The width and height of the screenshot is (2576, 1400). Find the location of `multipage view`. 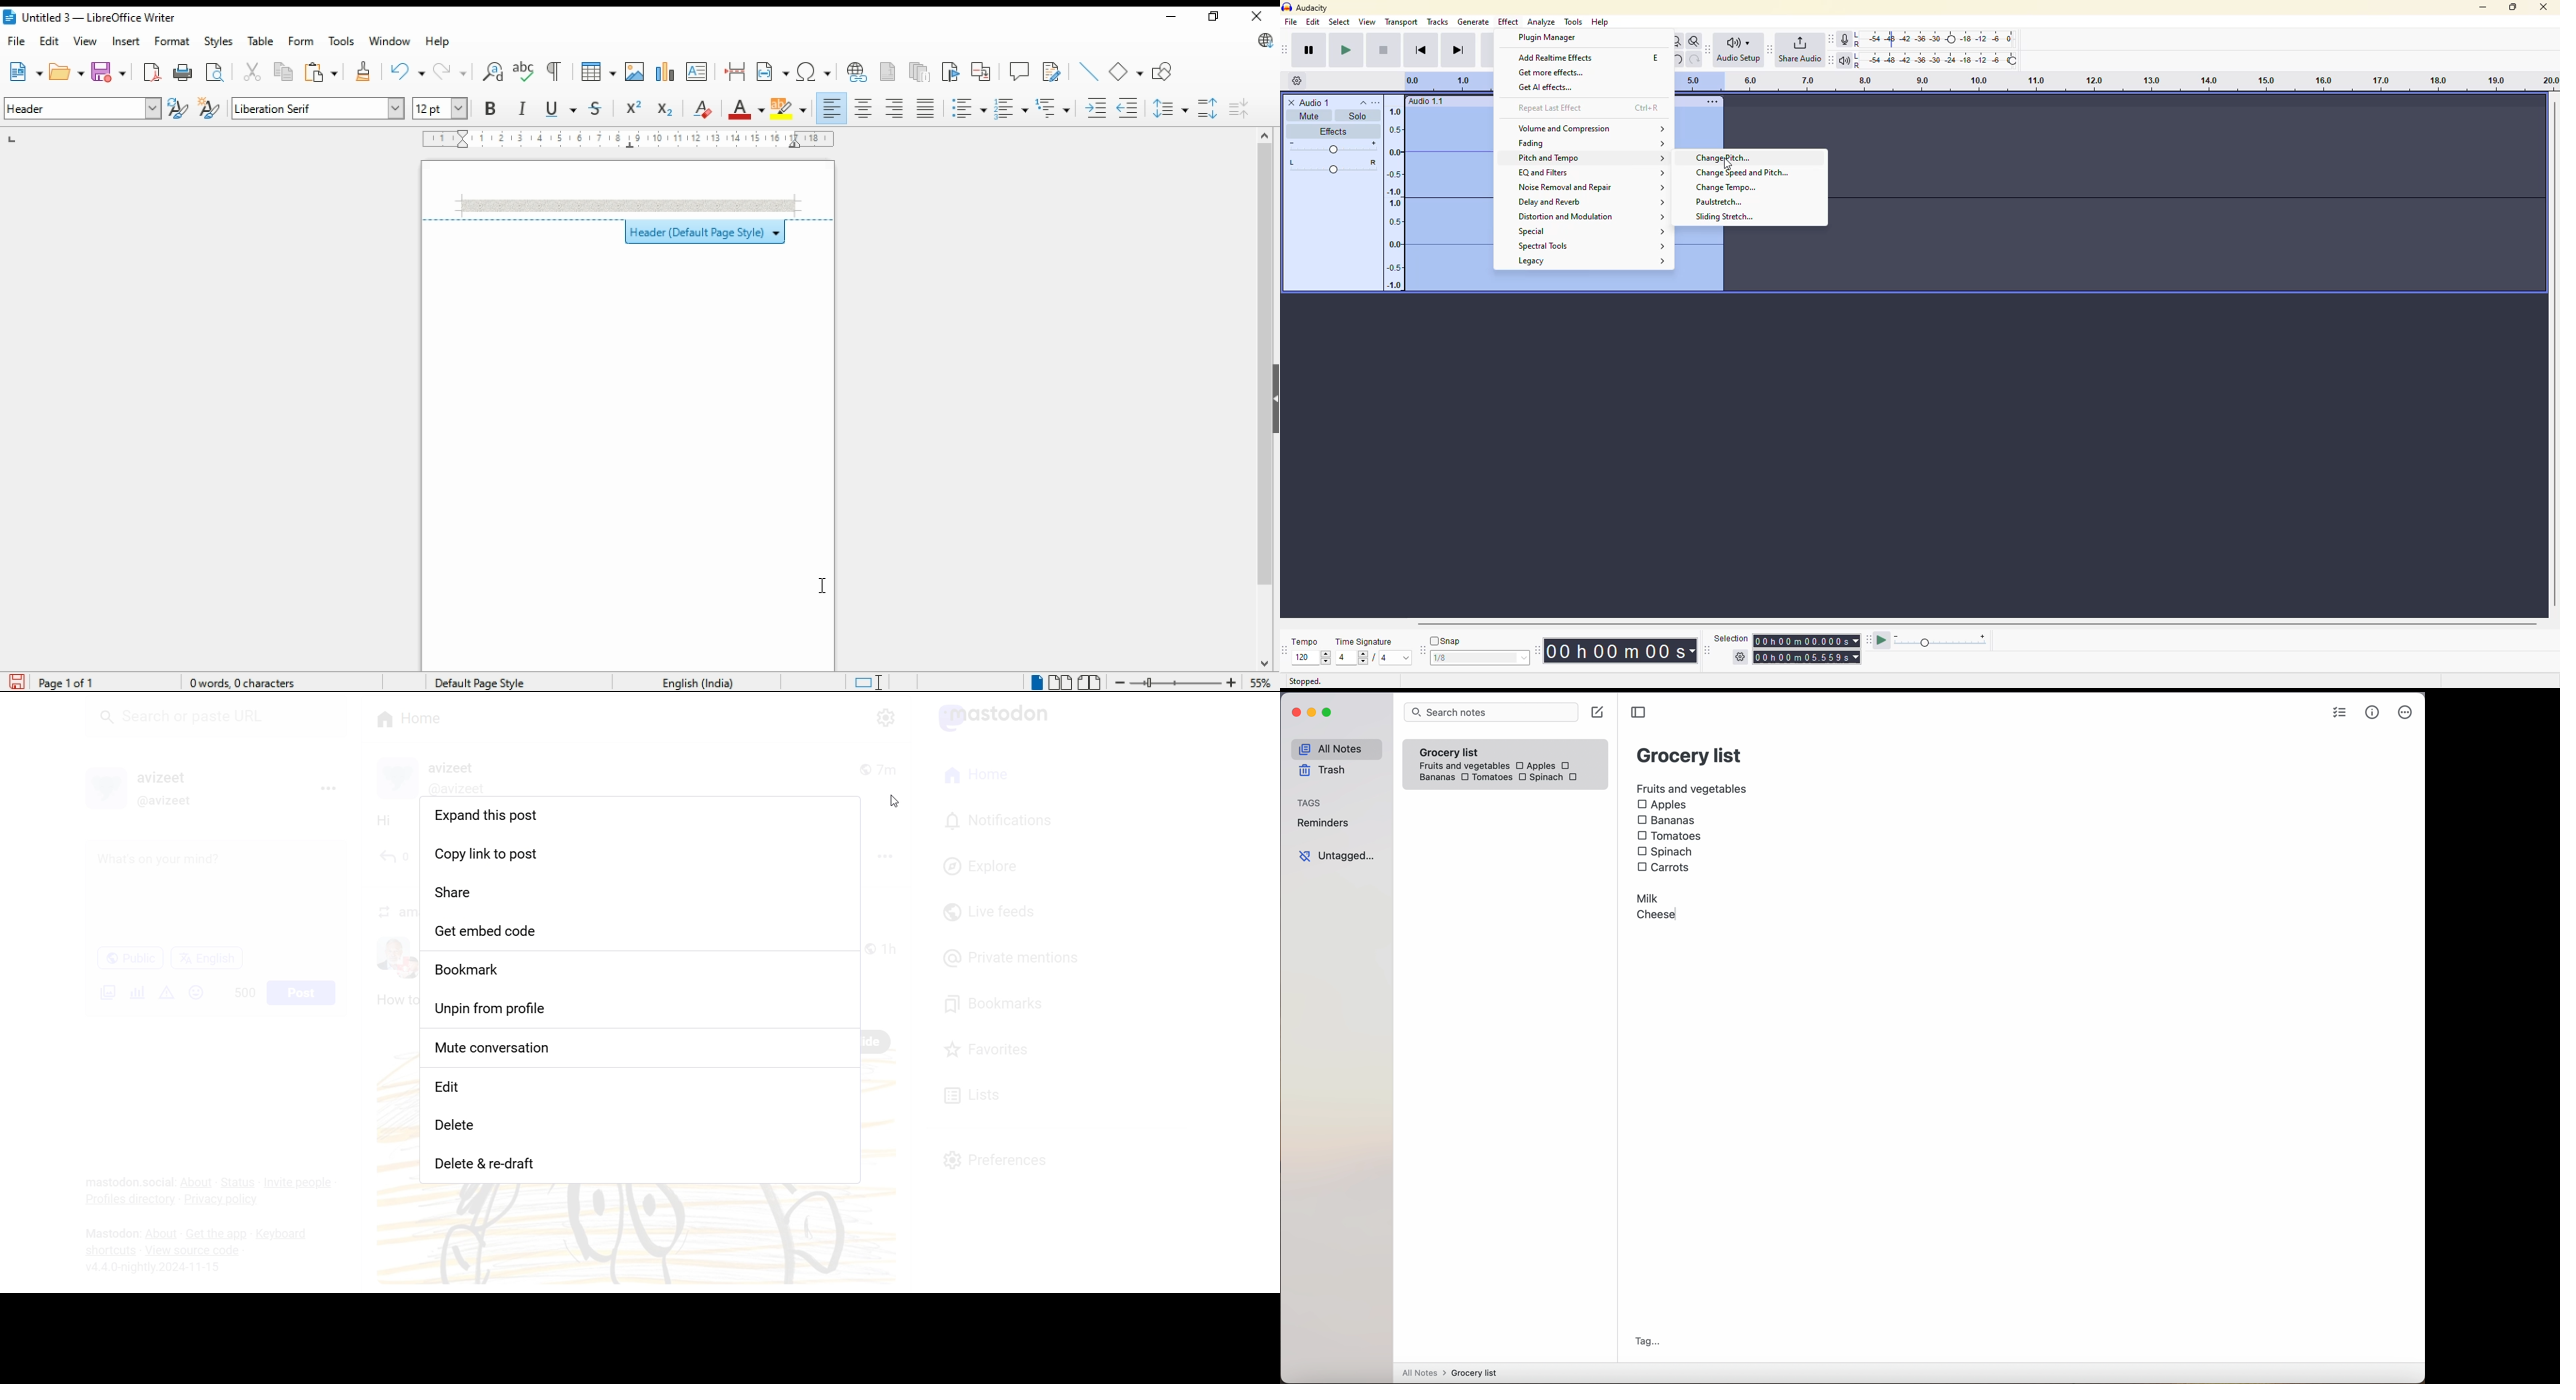

multipage view is located at coordinates (1062, 683).